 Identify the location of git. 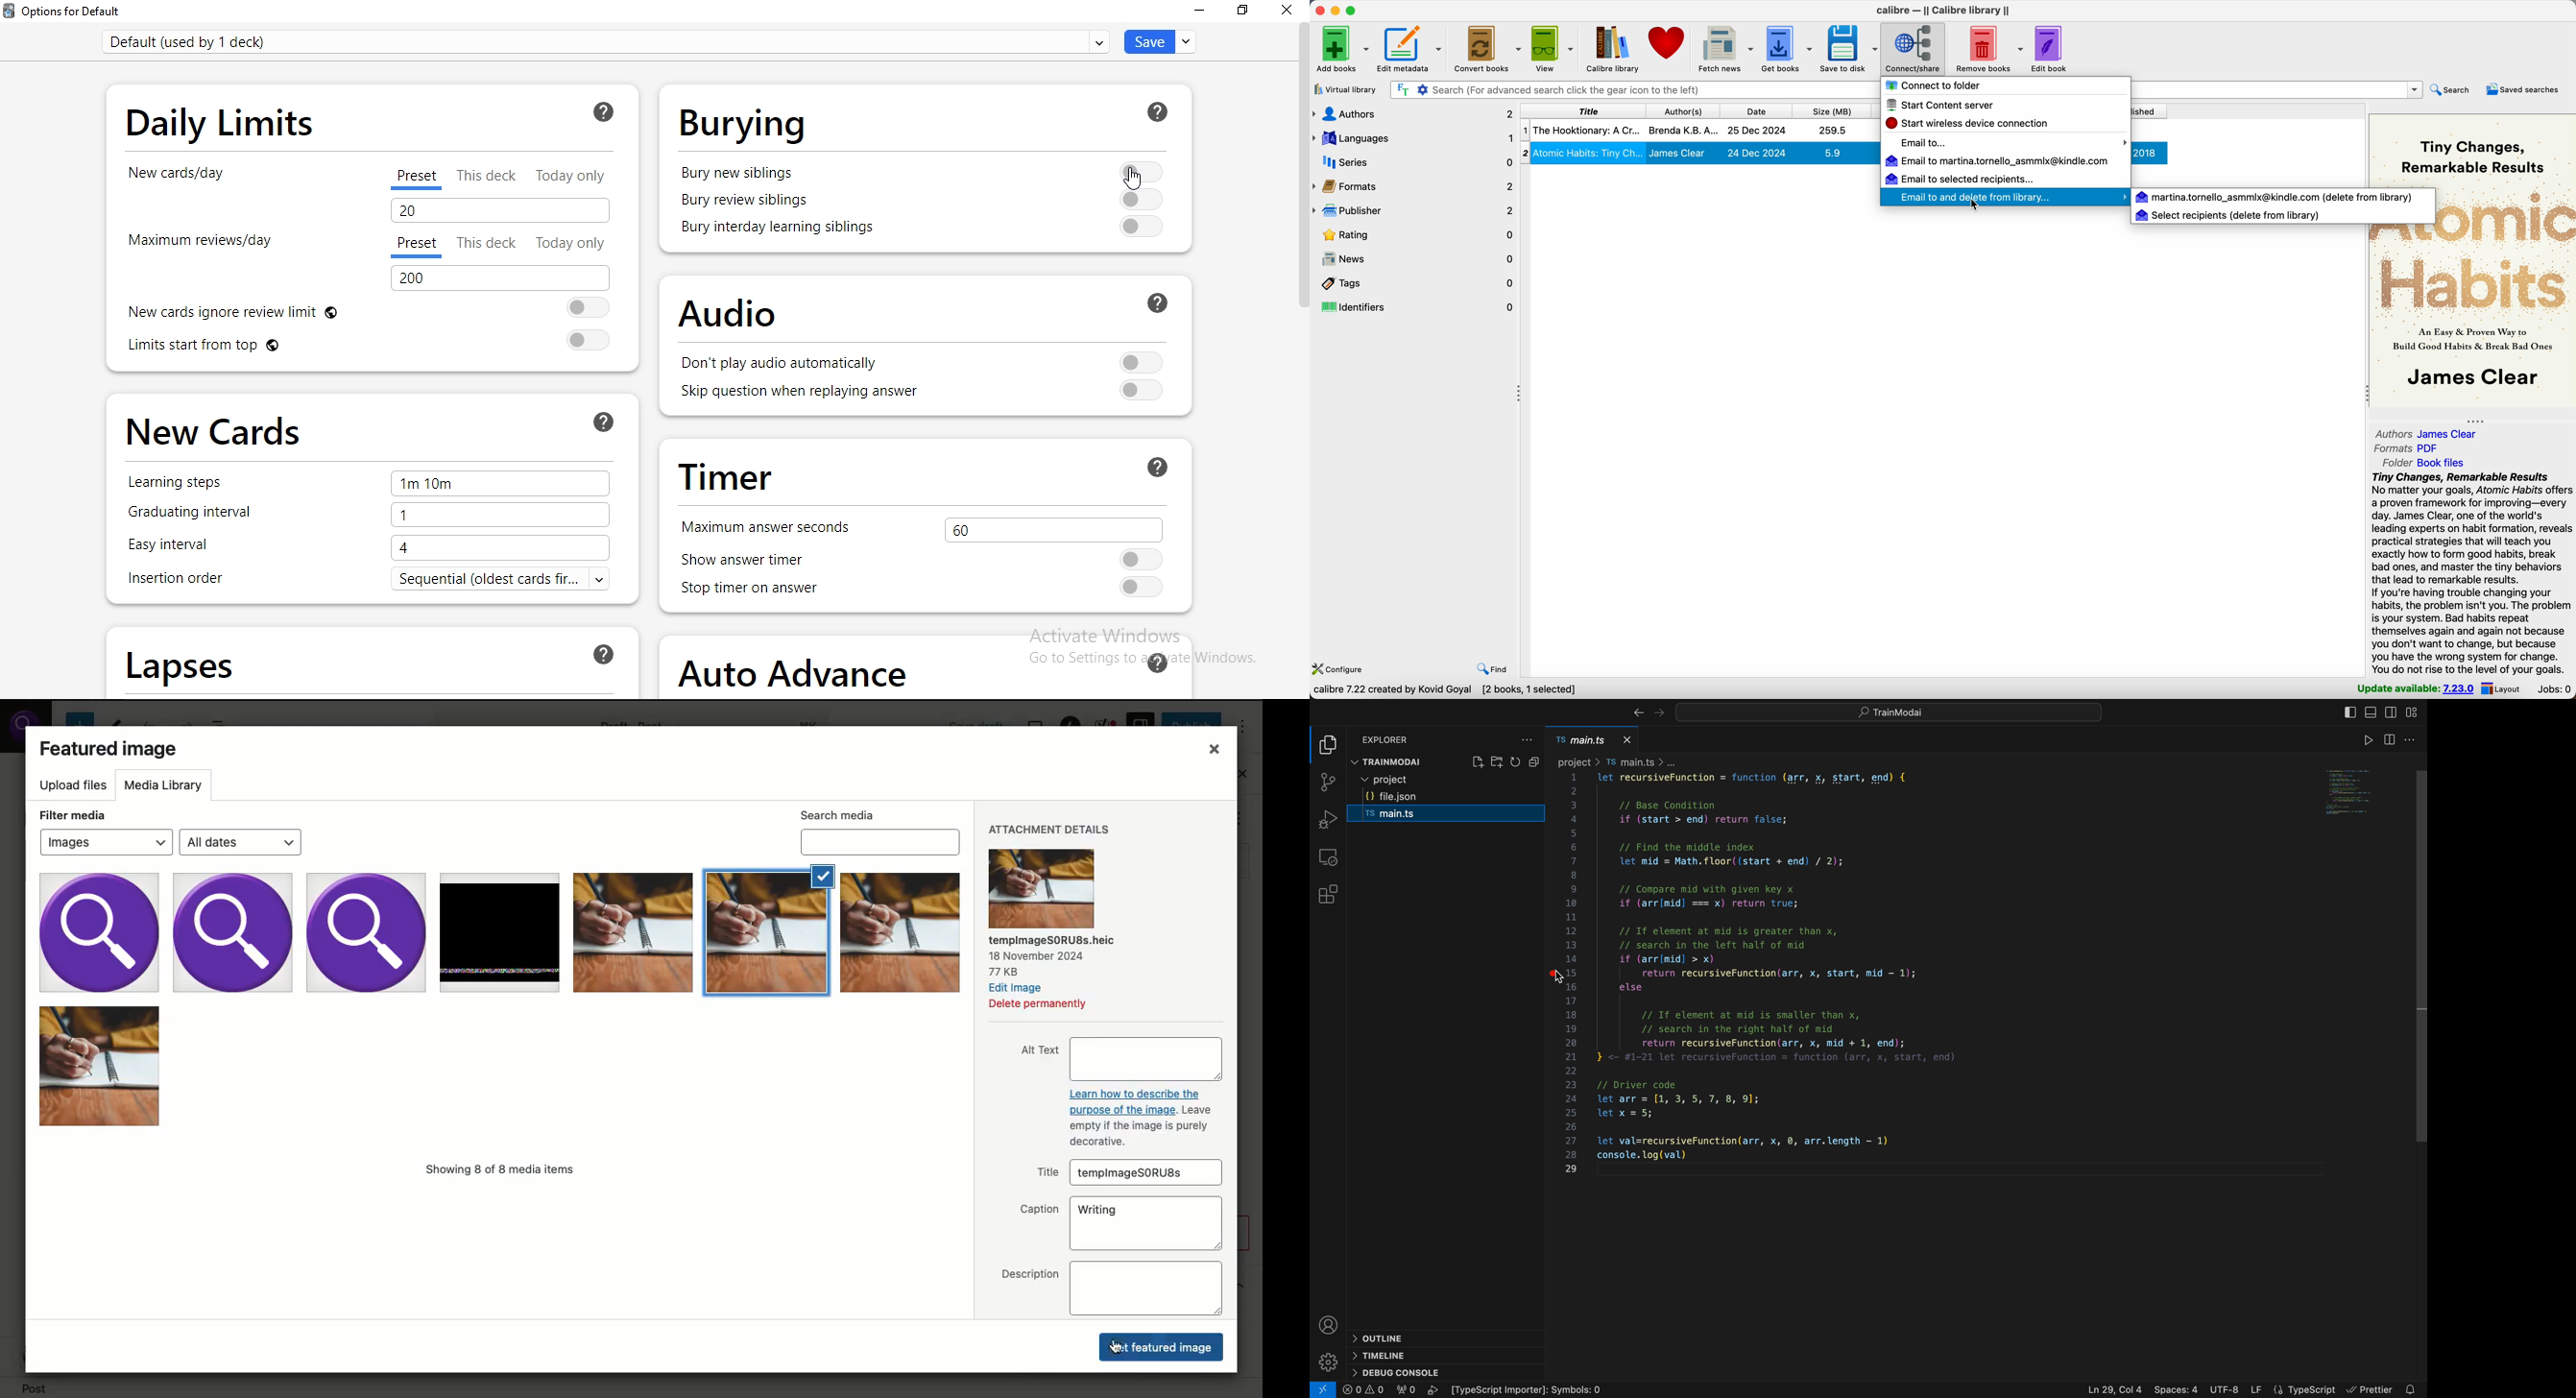
(1328, 783).